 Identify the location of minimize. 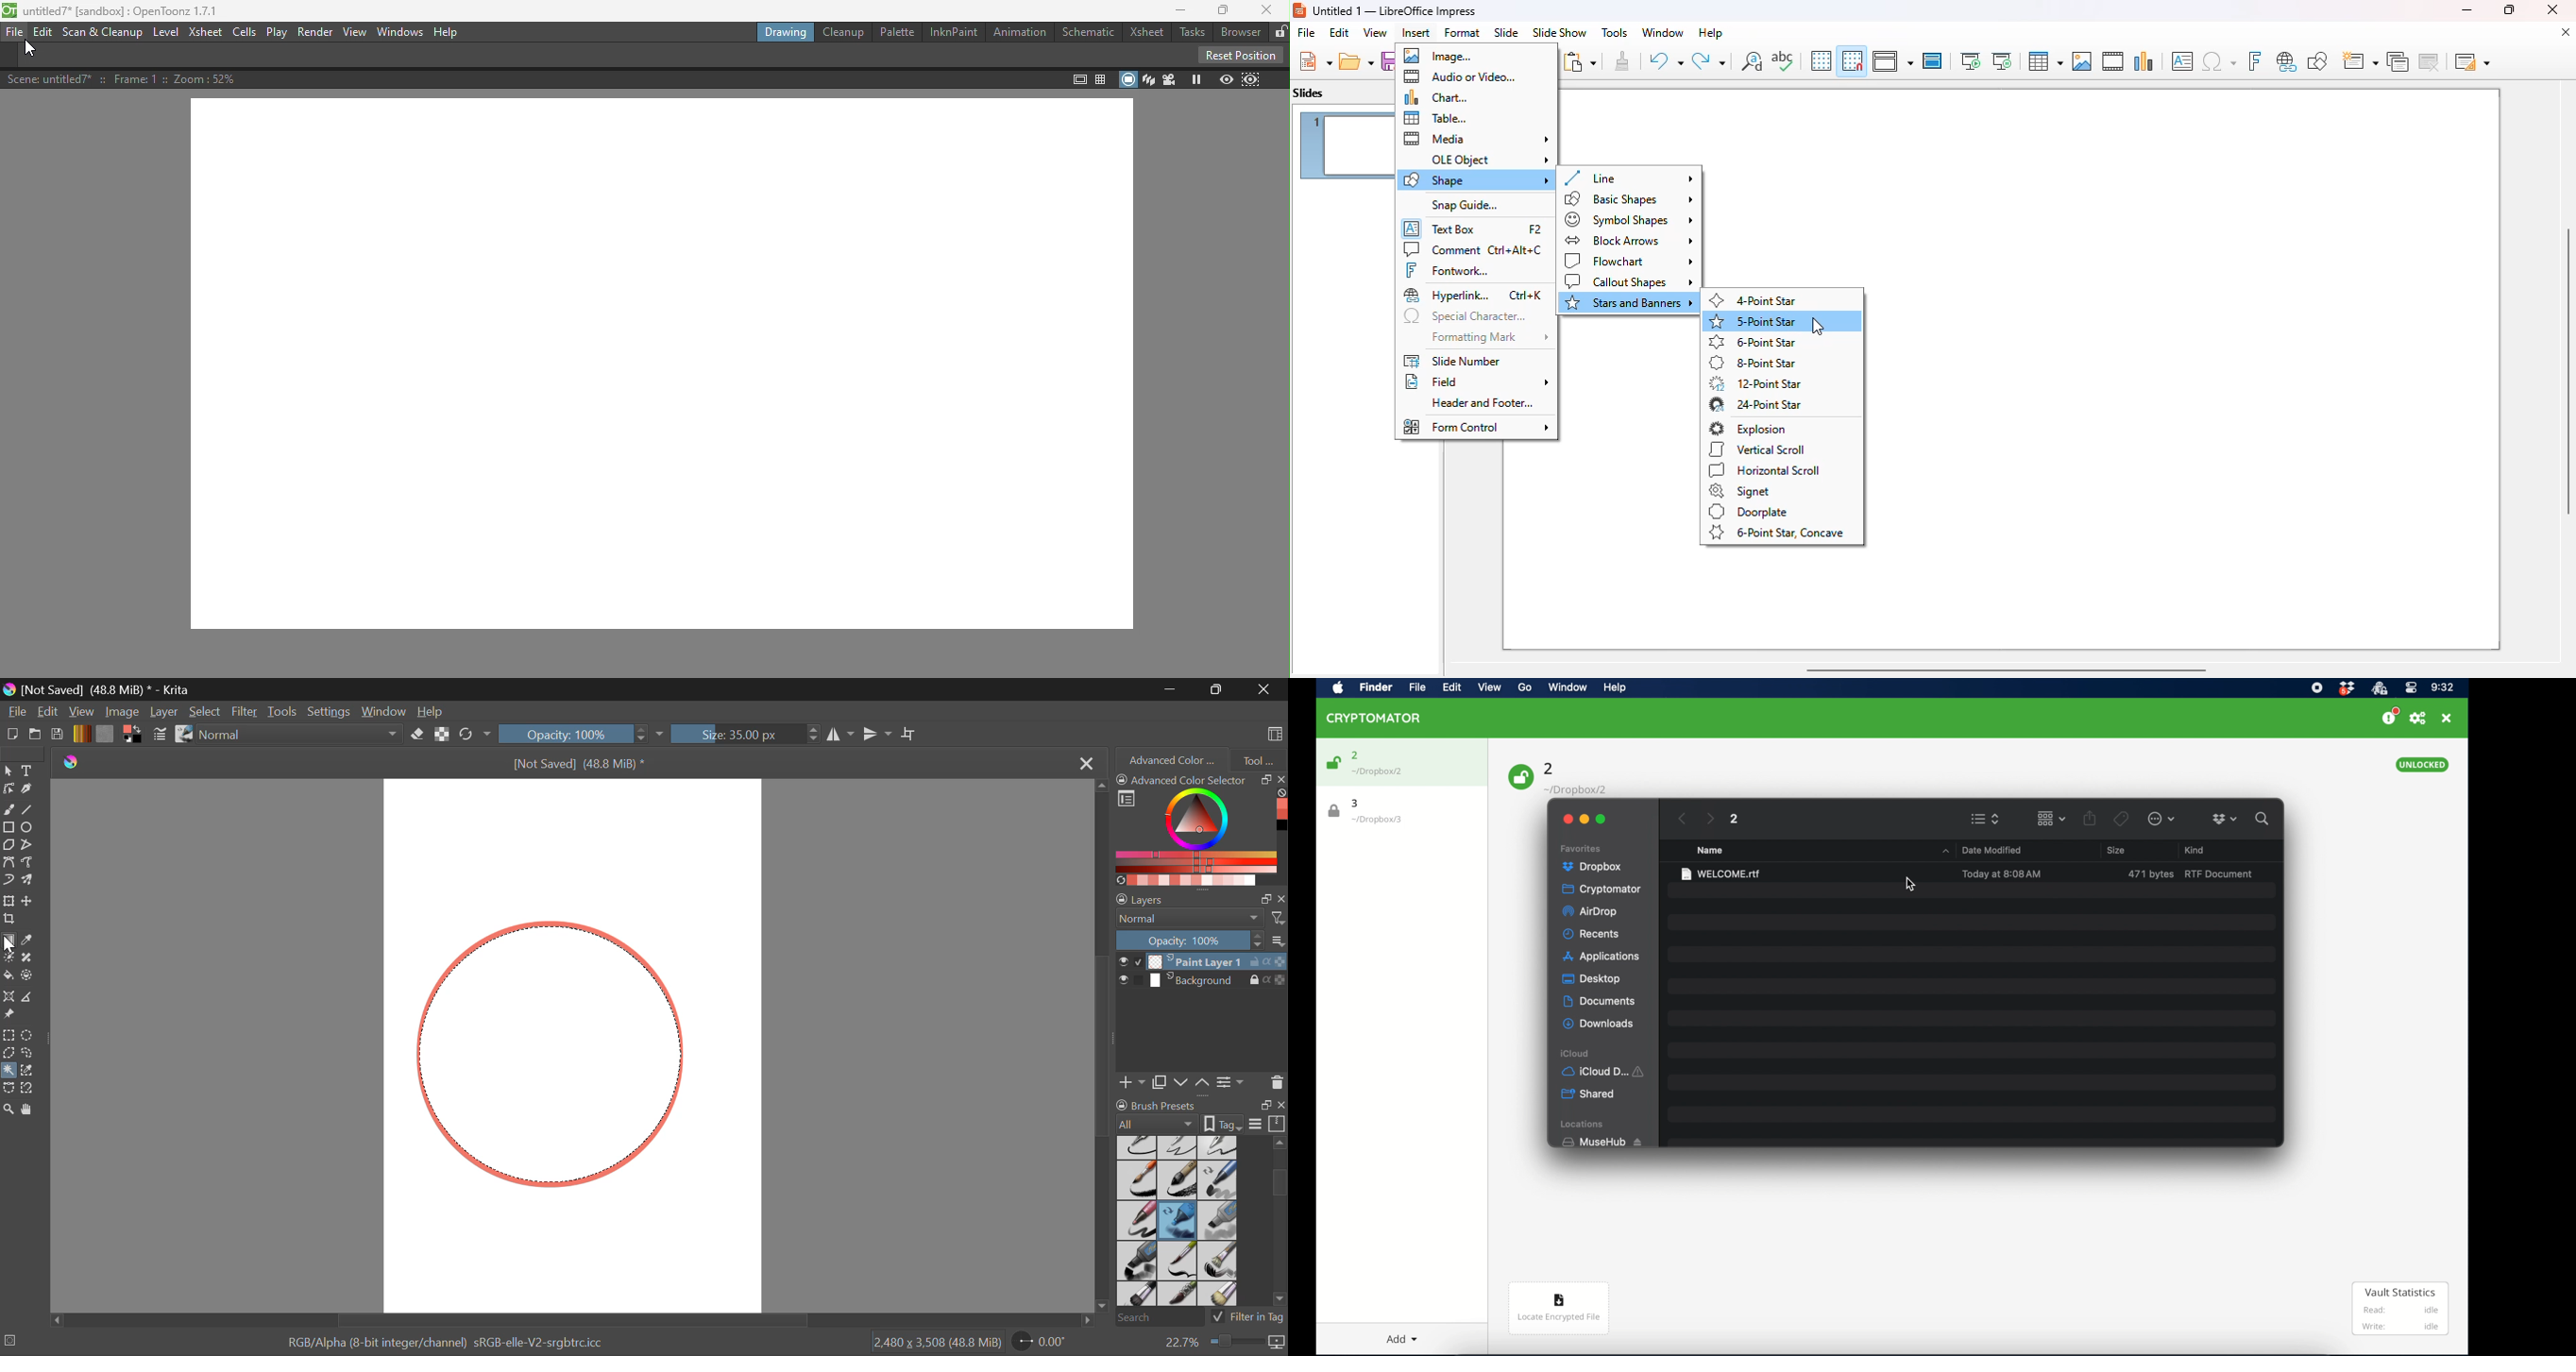
(1584, 819).